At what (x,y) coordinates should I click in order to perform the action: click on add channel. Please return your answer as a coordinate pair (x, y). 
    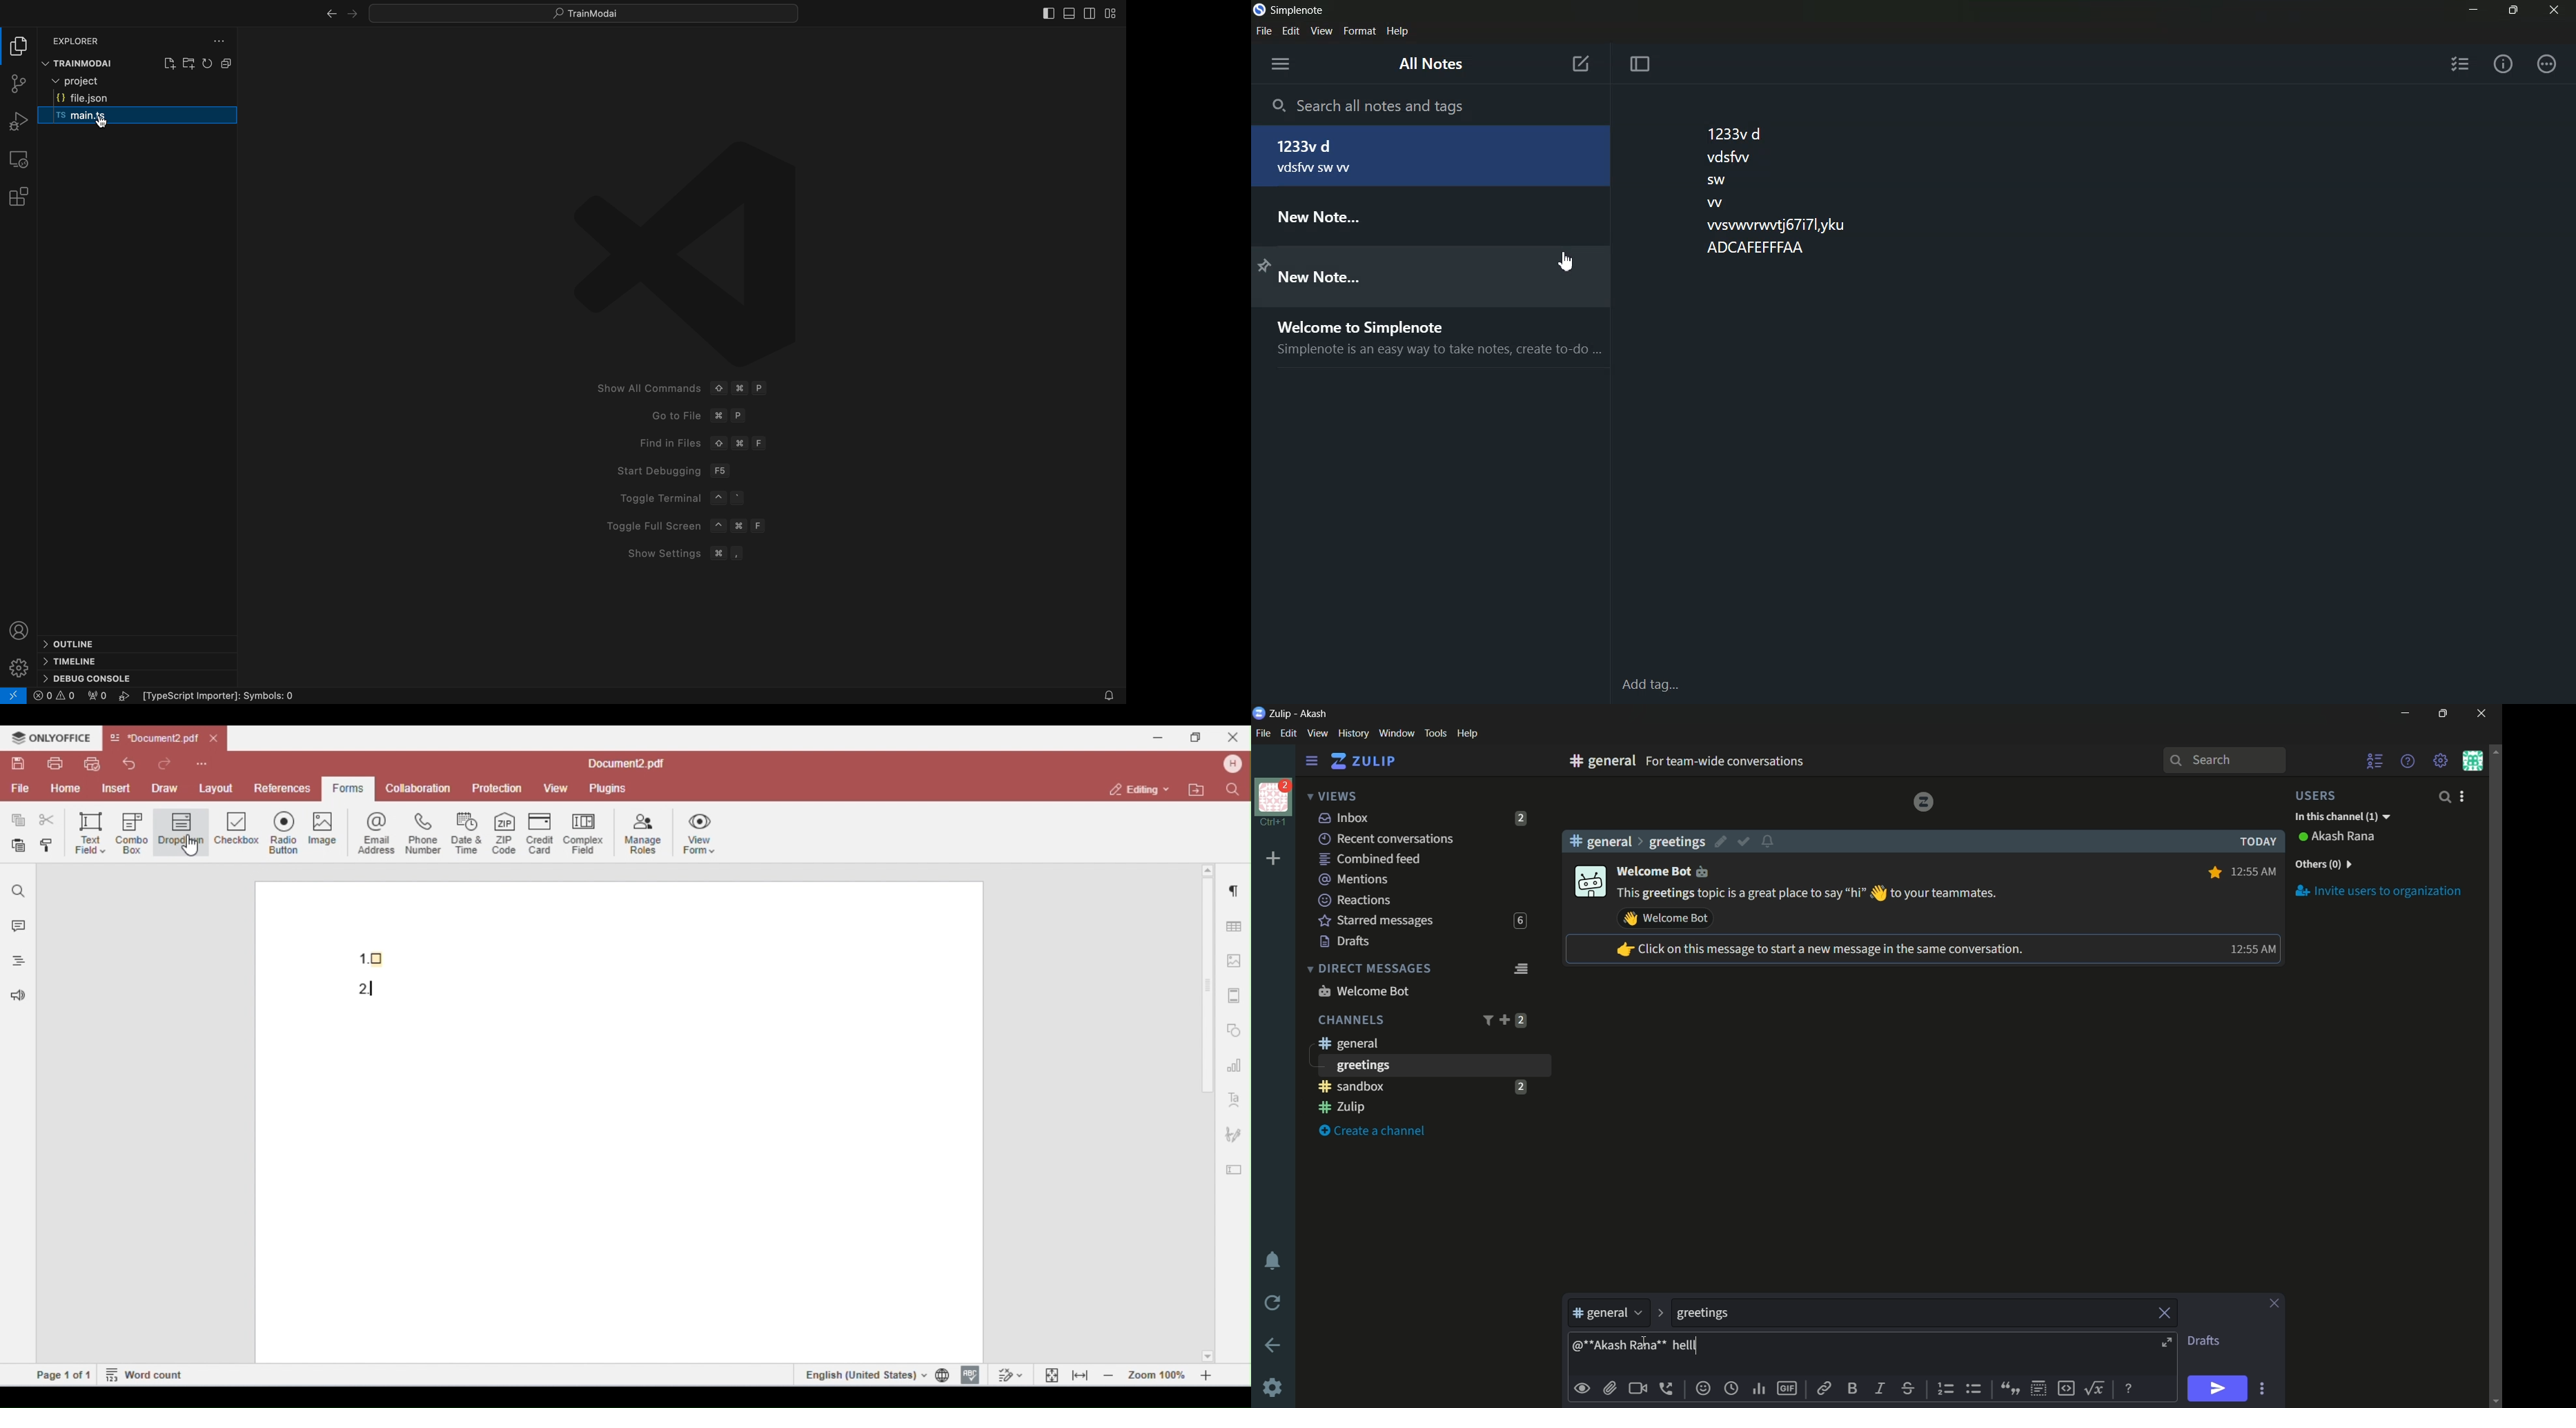
    Looking at the image, I should click on (1504, 1019).